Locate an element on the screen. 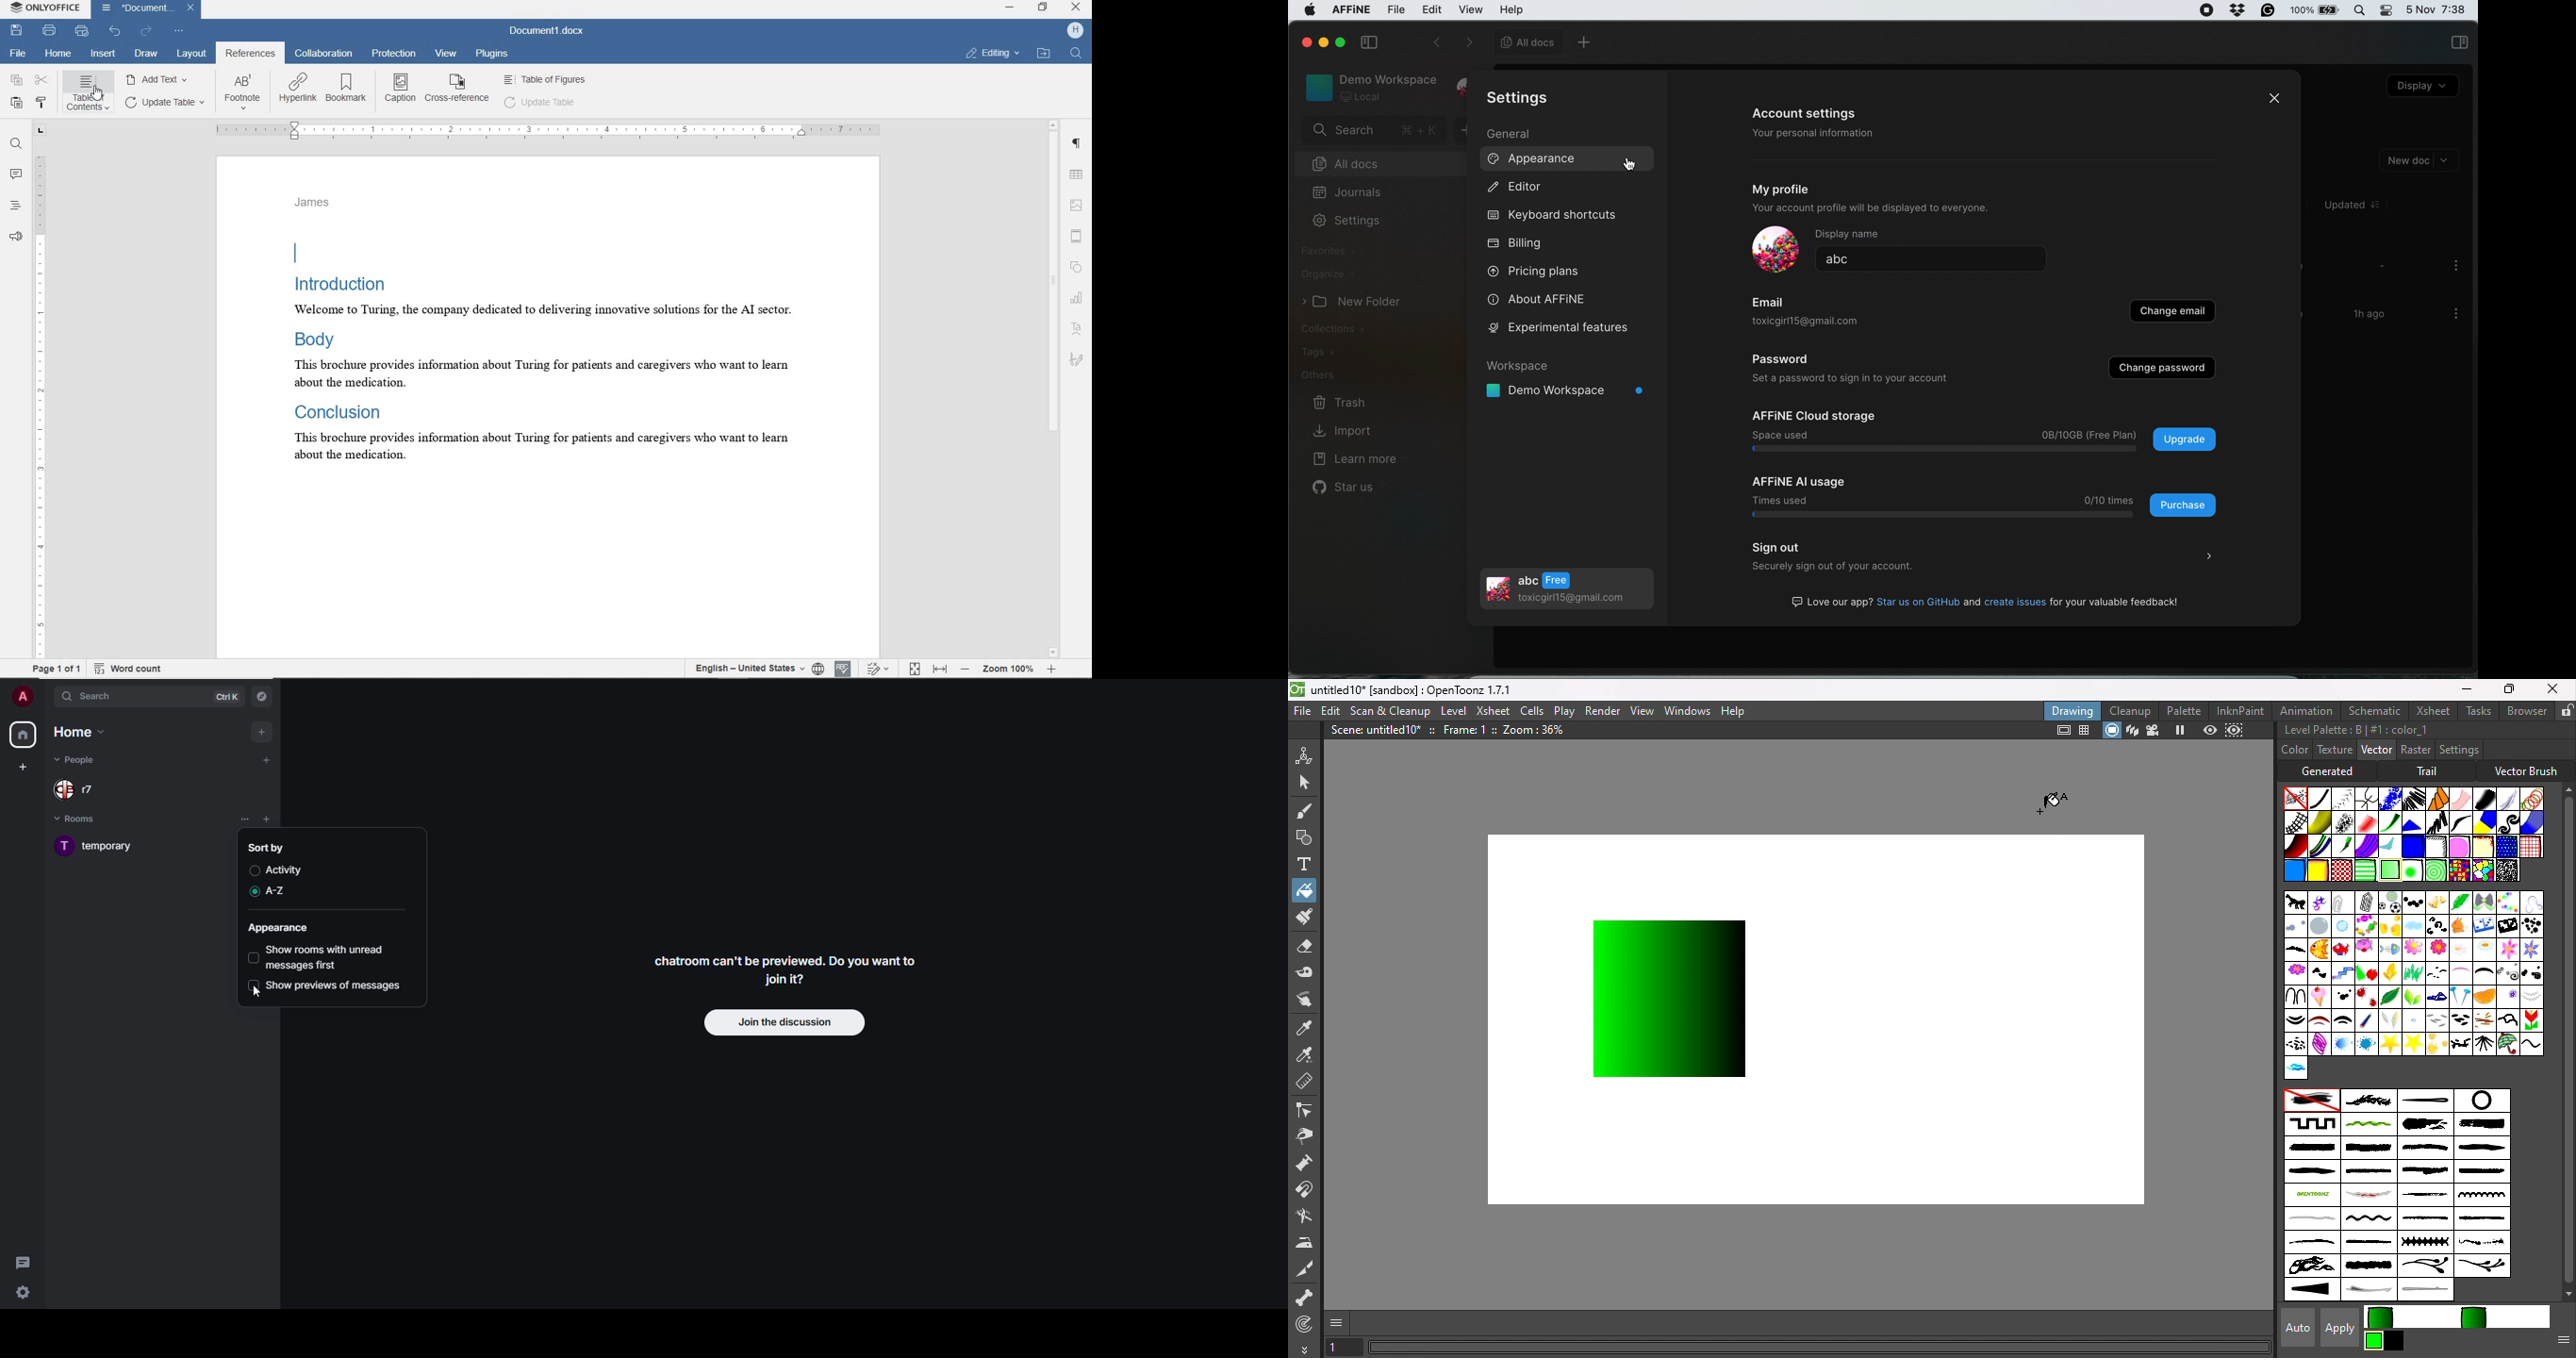  track changes is located at coordinates (879, 669).